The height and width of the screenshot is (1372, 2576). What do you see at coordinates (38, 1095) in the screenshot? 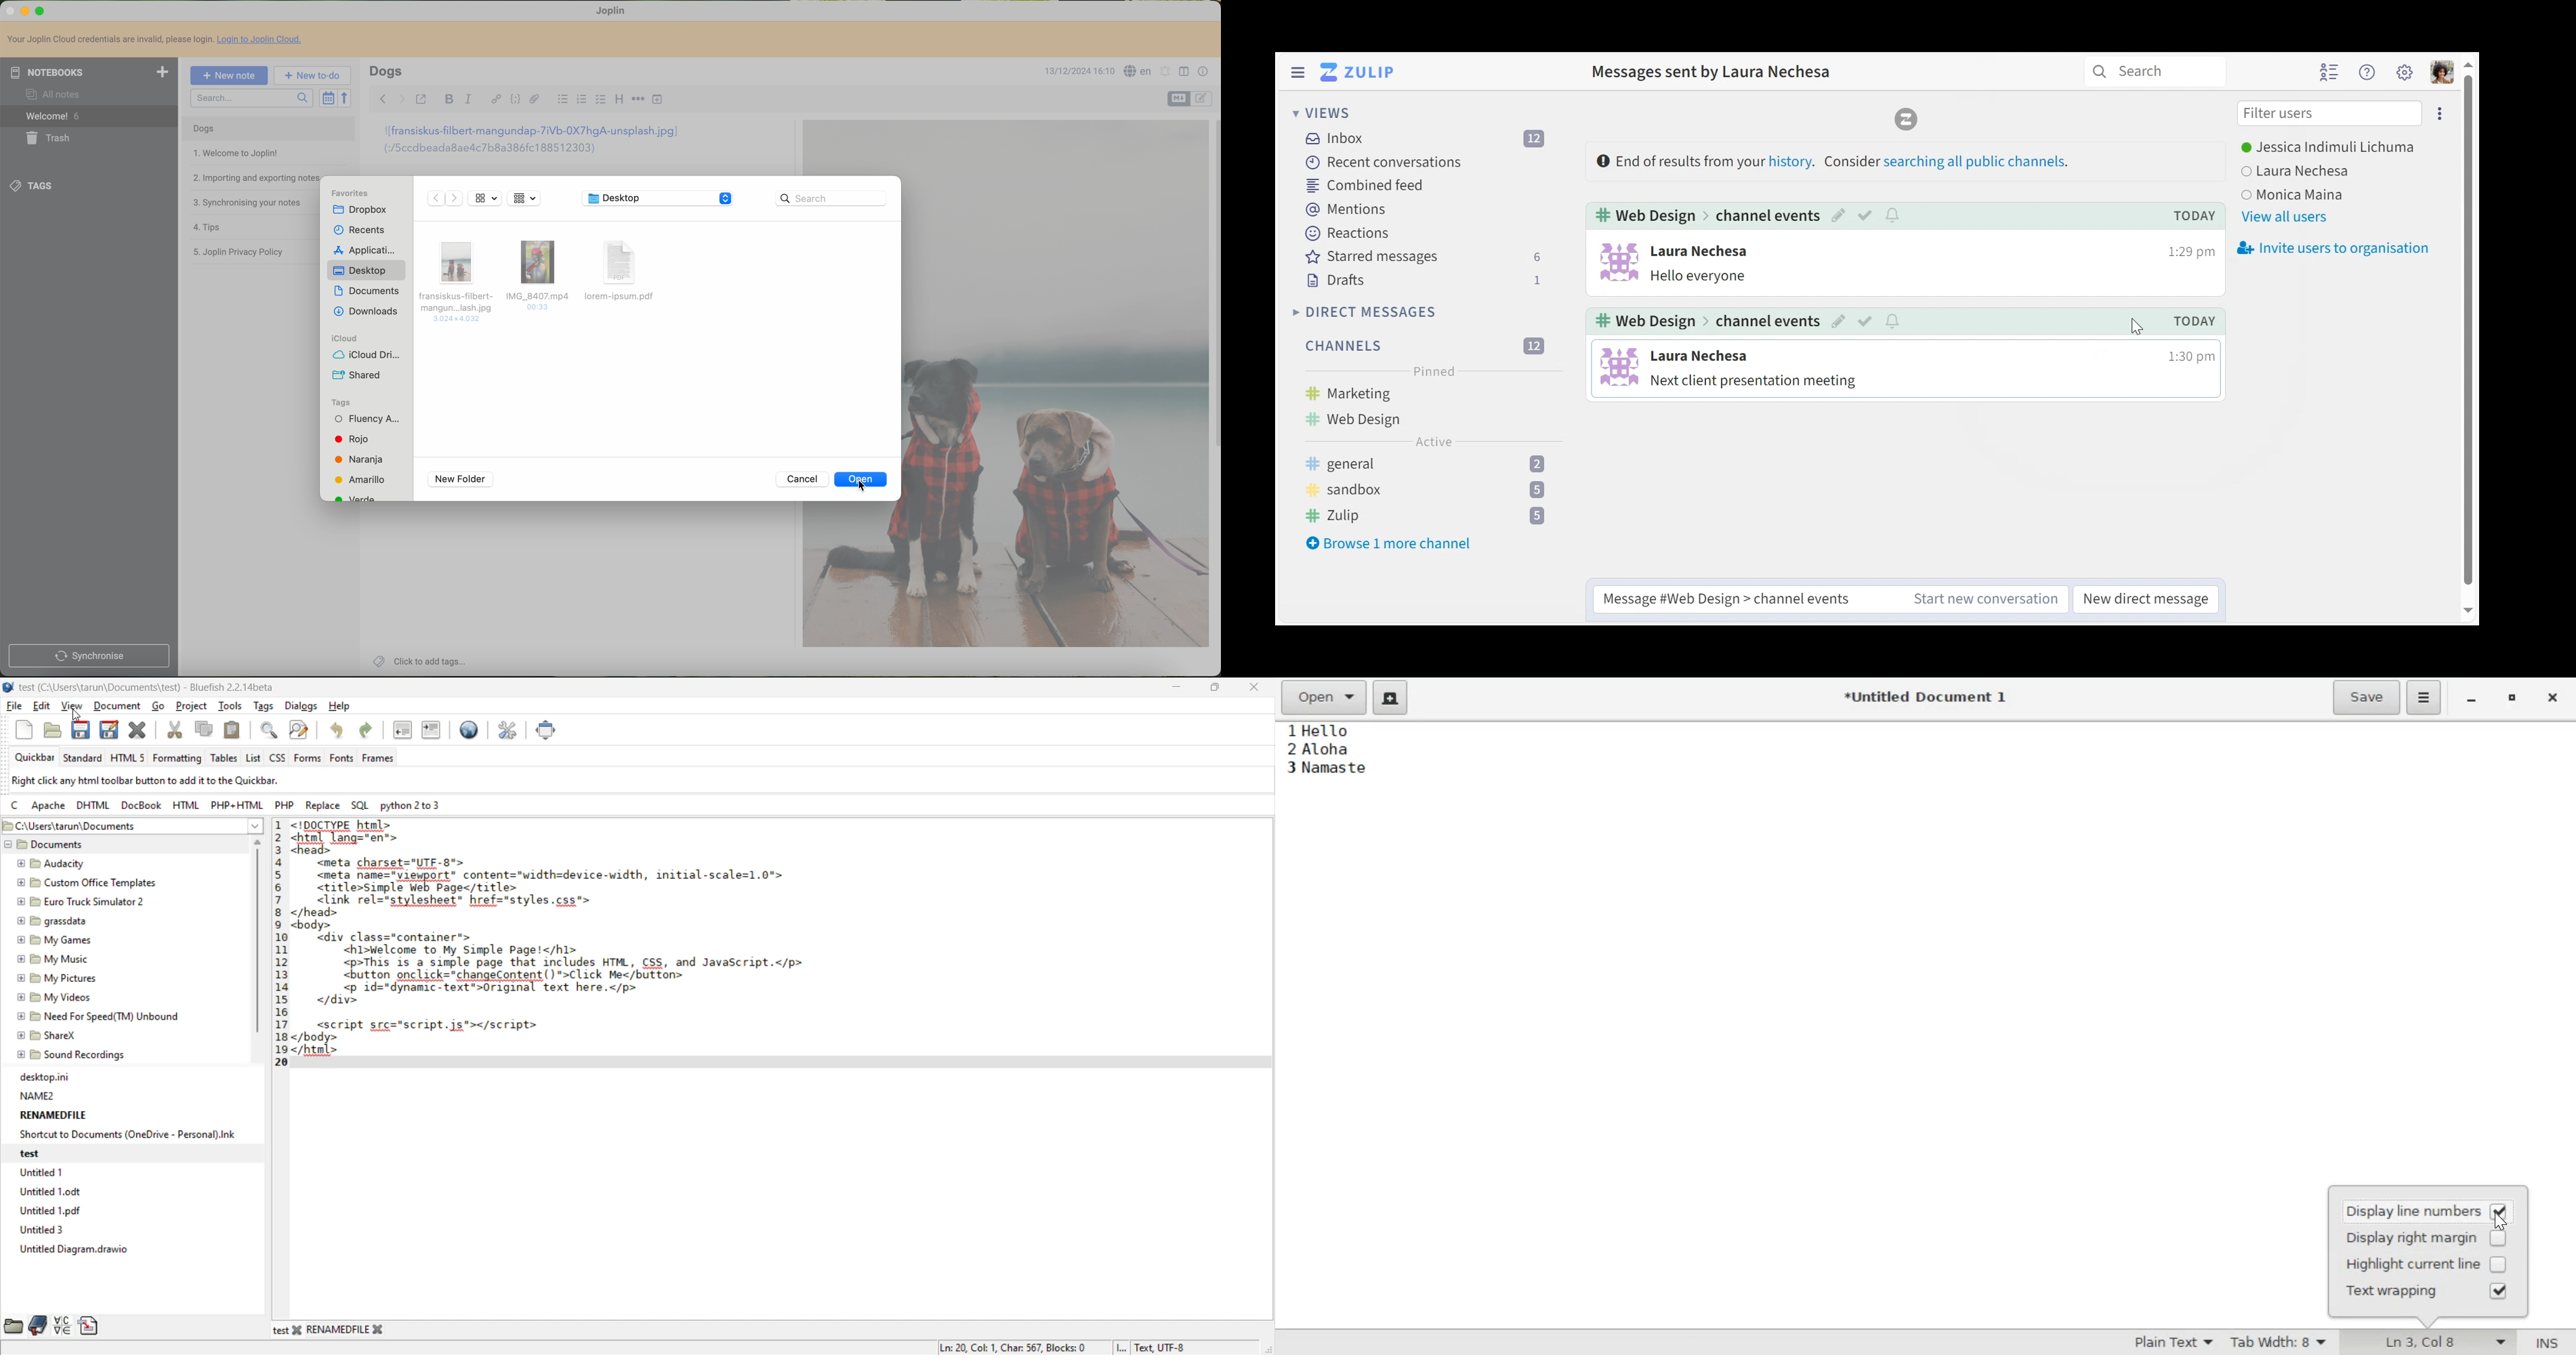
I see `NAME2` at bounding box center [38, 1095].